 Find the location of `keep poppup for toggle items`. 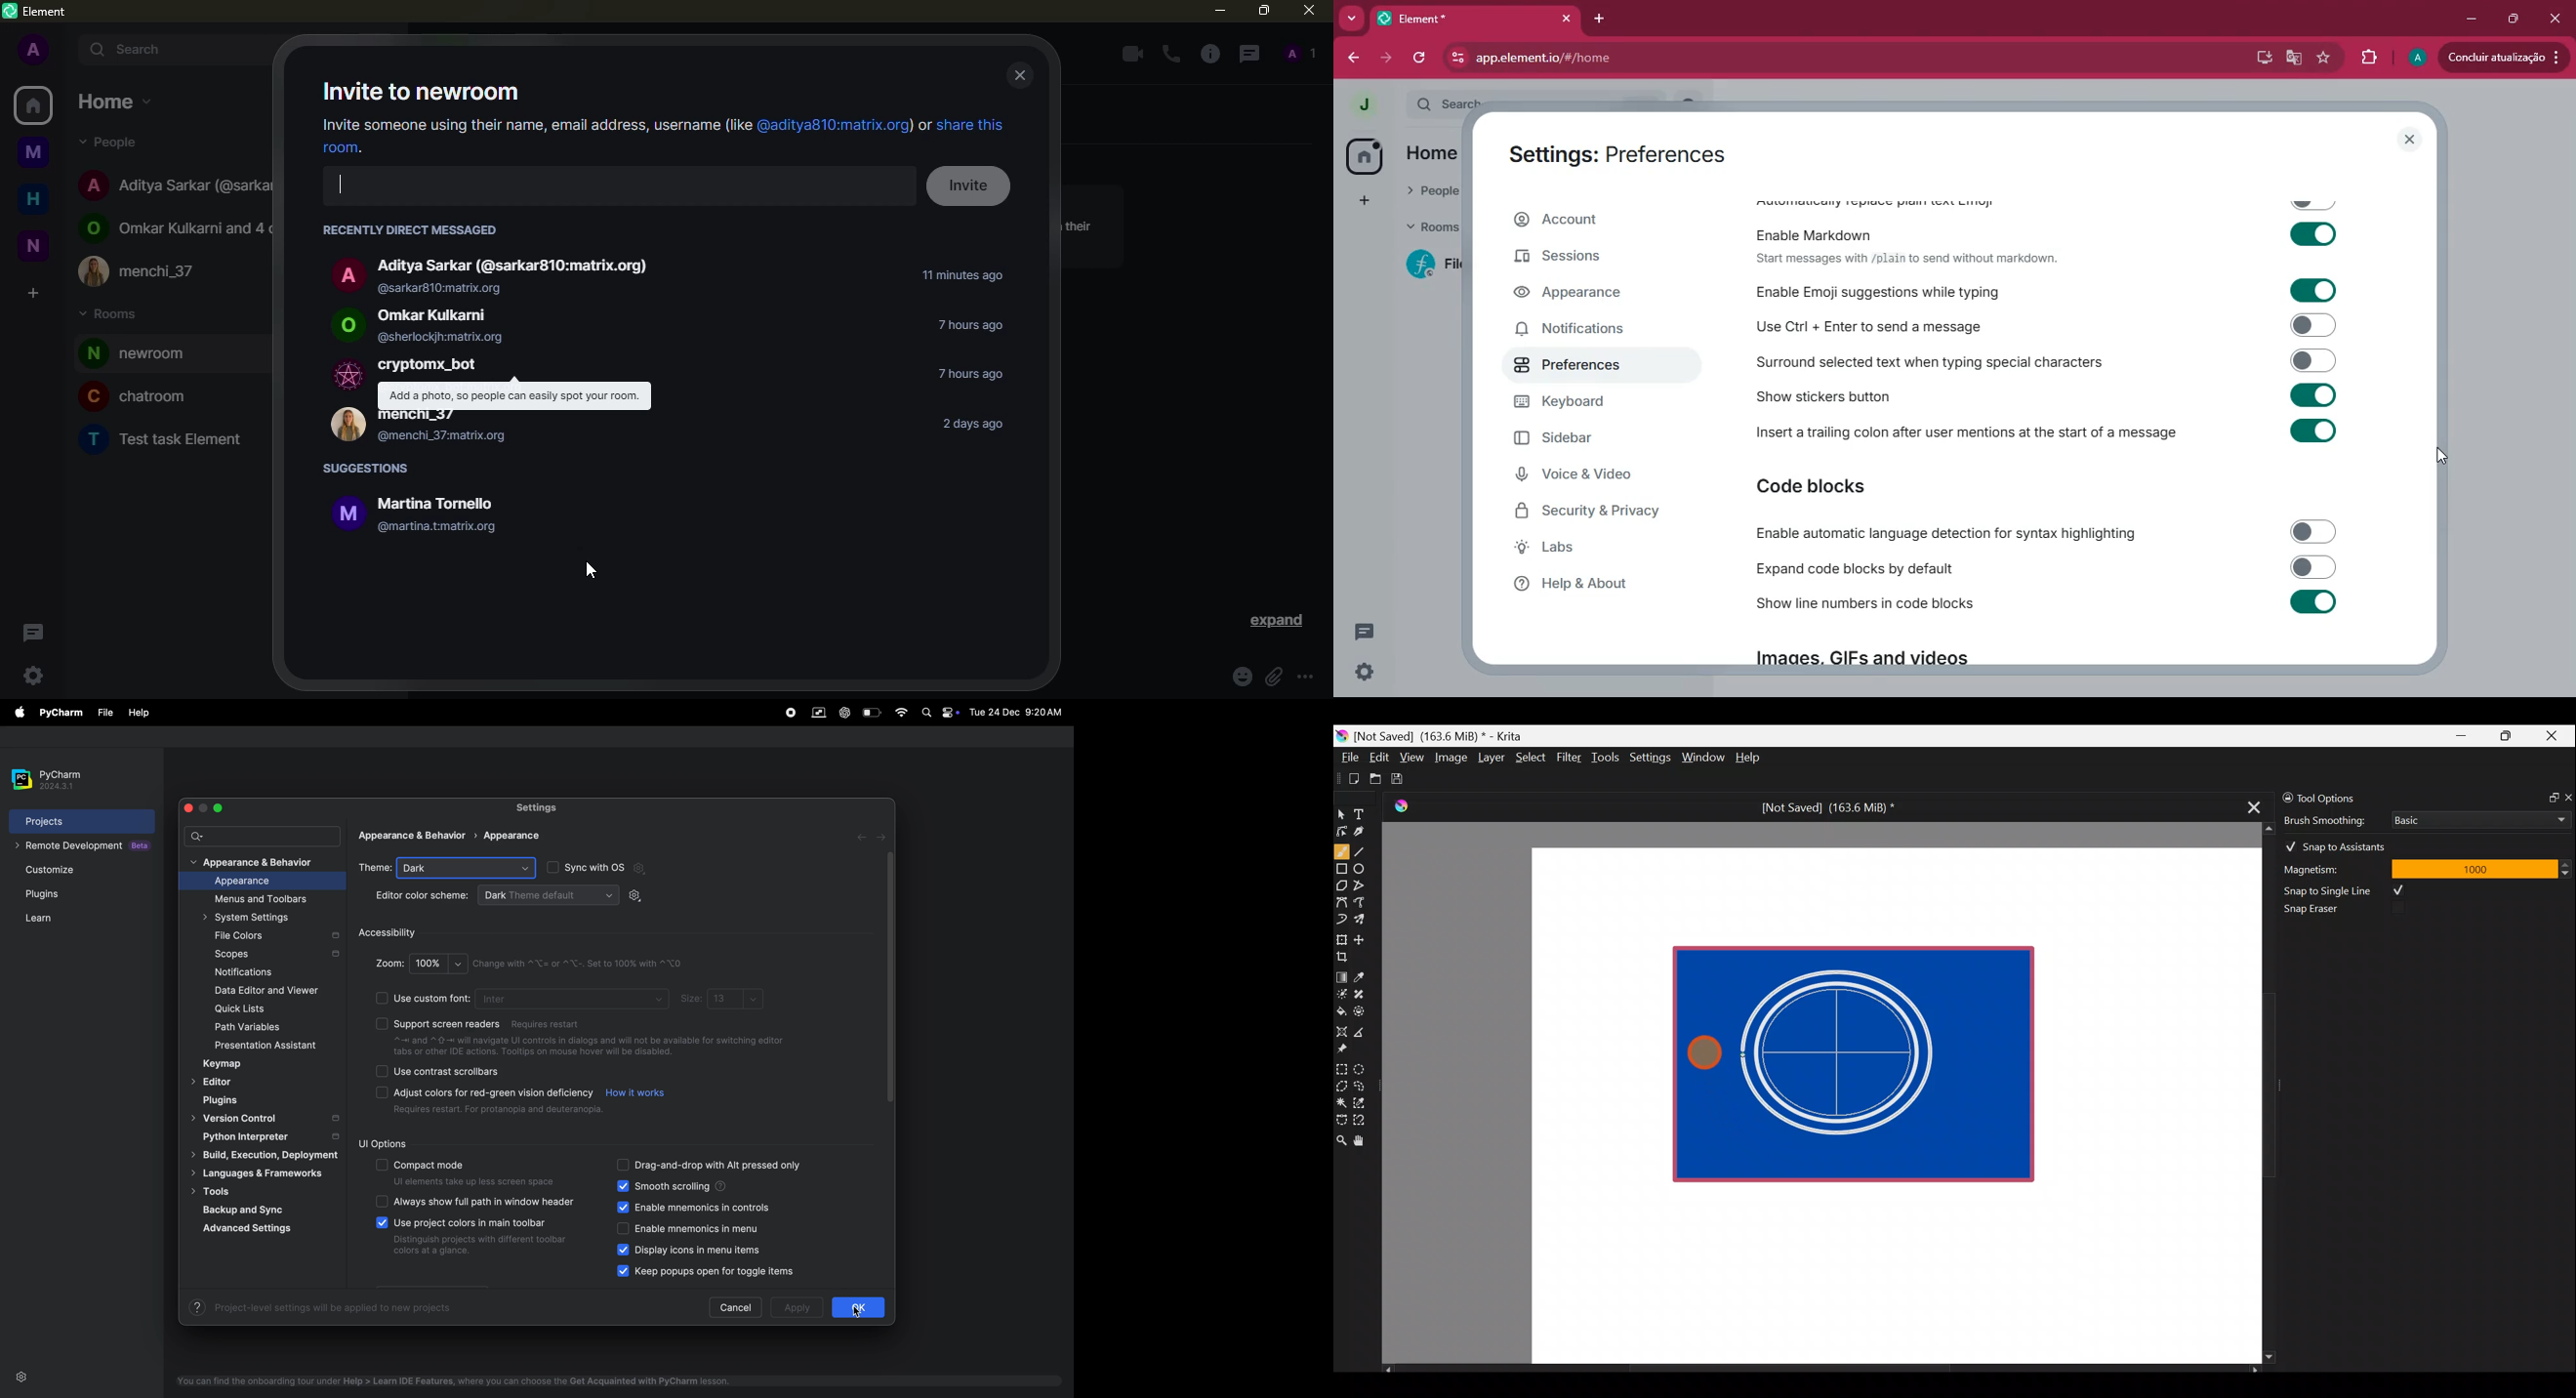

keep poppup for toggle items is located at coordinates (724, 1270).